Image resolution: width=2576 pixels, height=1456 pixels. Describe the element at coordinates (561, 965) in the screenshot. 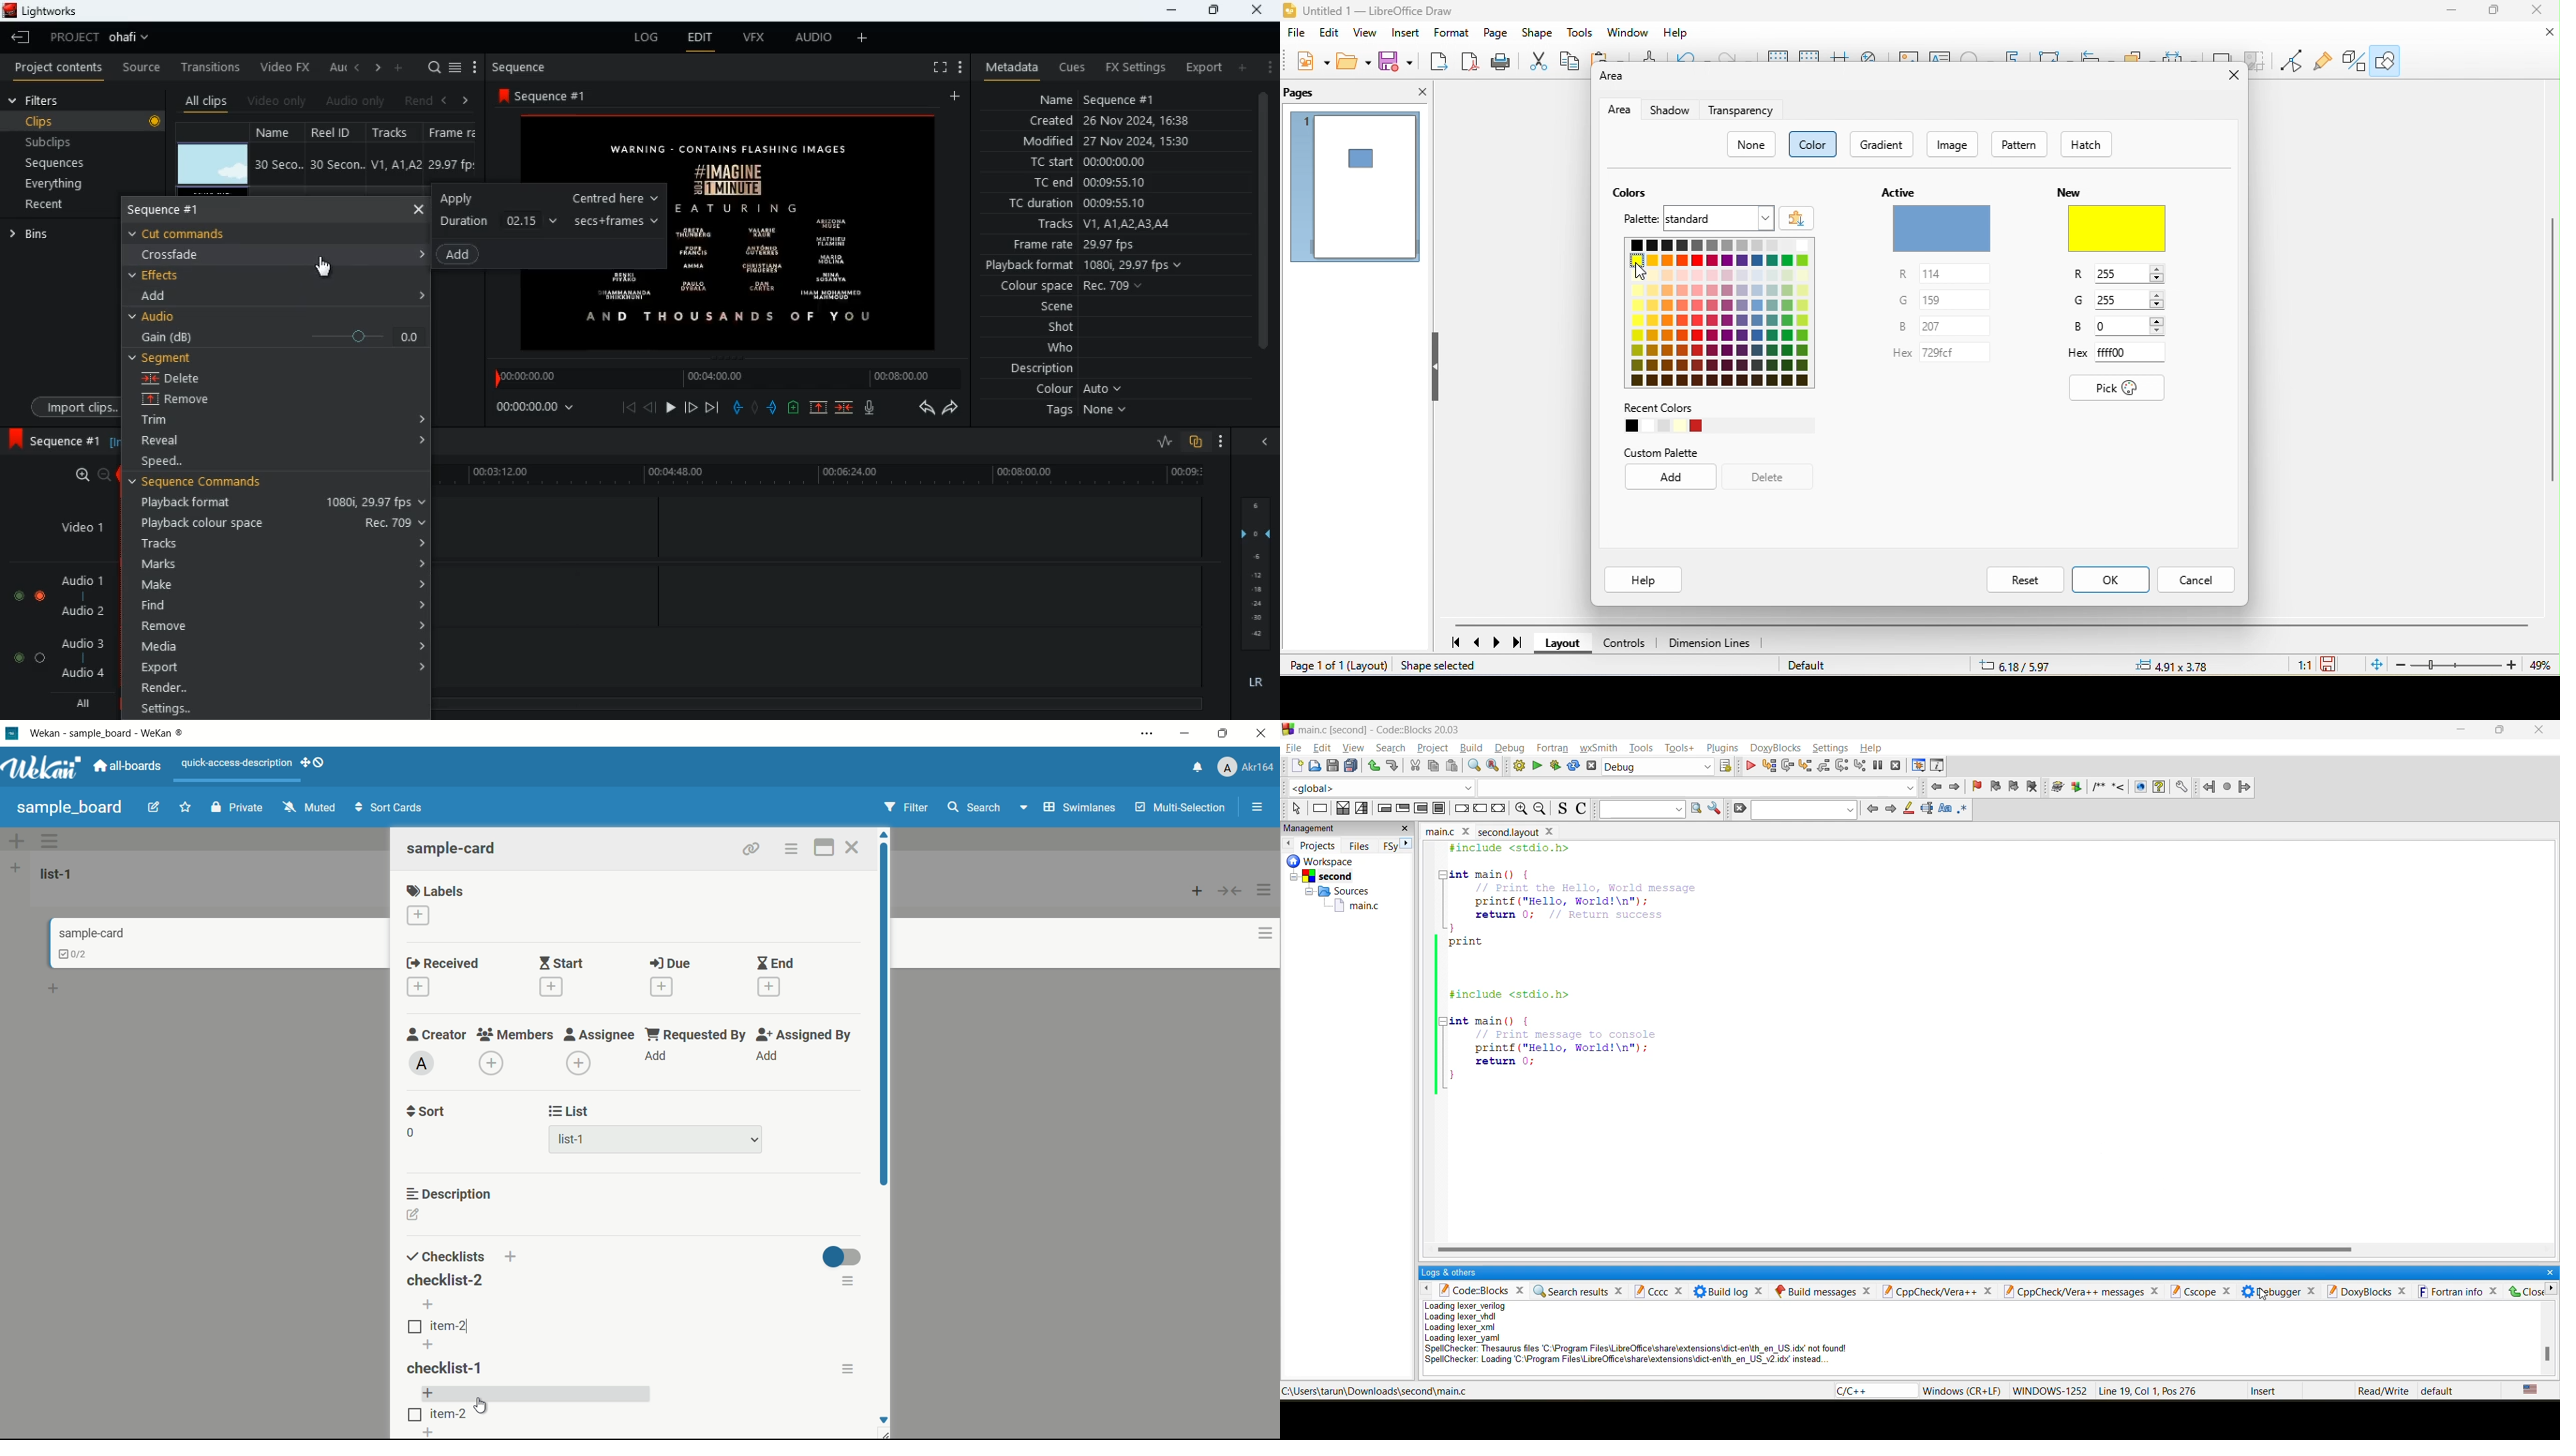

I see `start` at that location.